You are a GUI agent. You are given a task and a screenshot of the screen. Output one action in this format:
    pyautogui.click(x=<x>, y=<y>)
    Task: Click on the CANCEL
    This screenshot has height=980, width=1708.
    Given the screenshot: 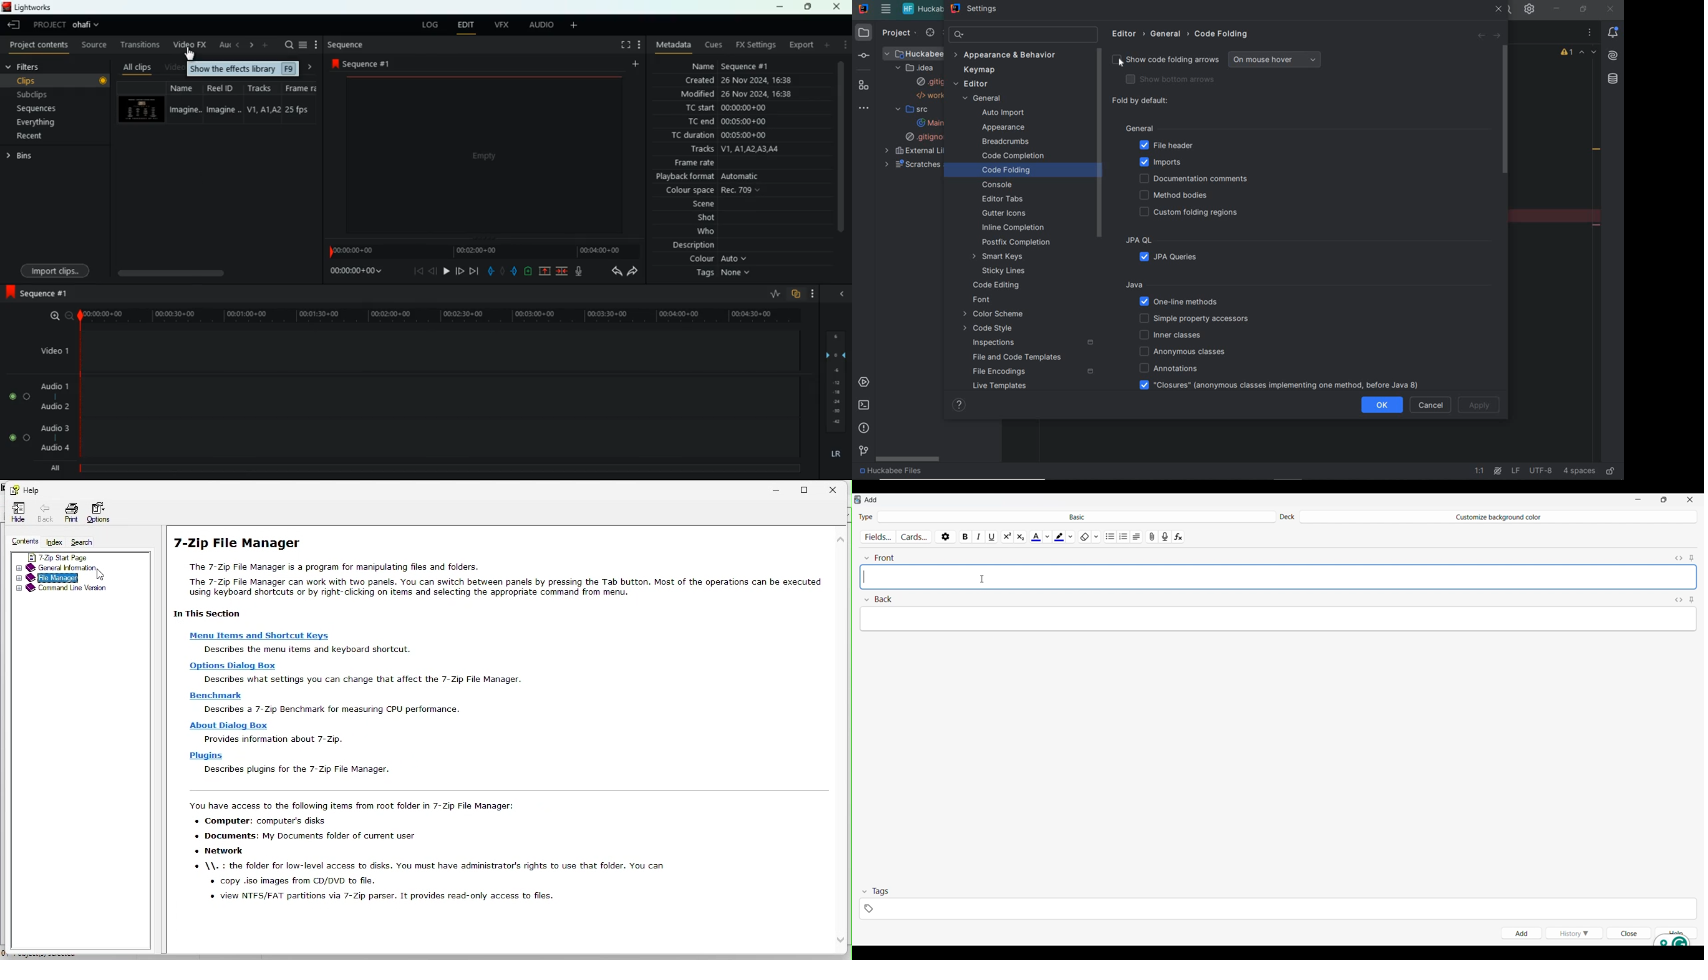 What is the action you would take?
    pyautogui.click(x=1432, y=406)
    